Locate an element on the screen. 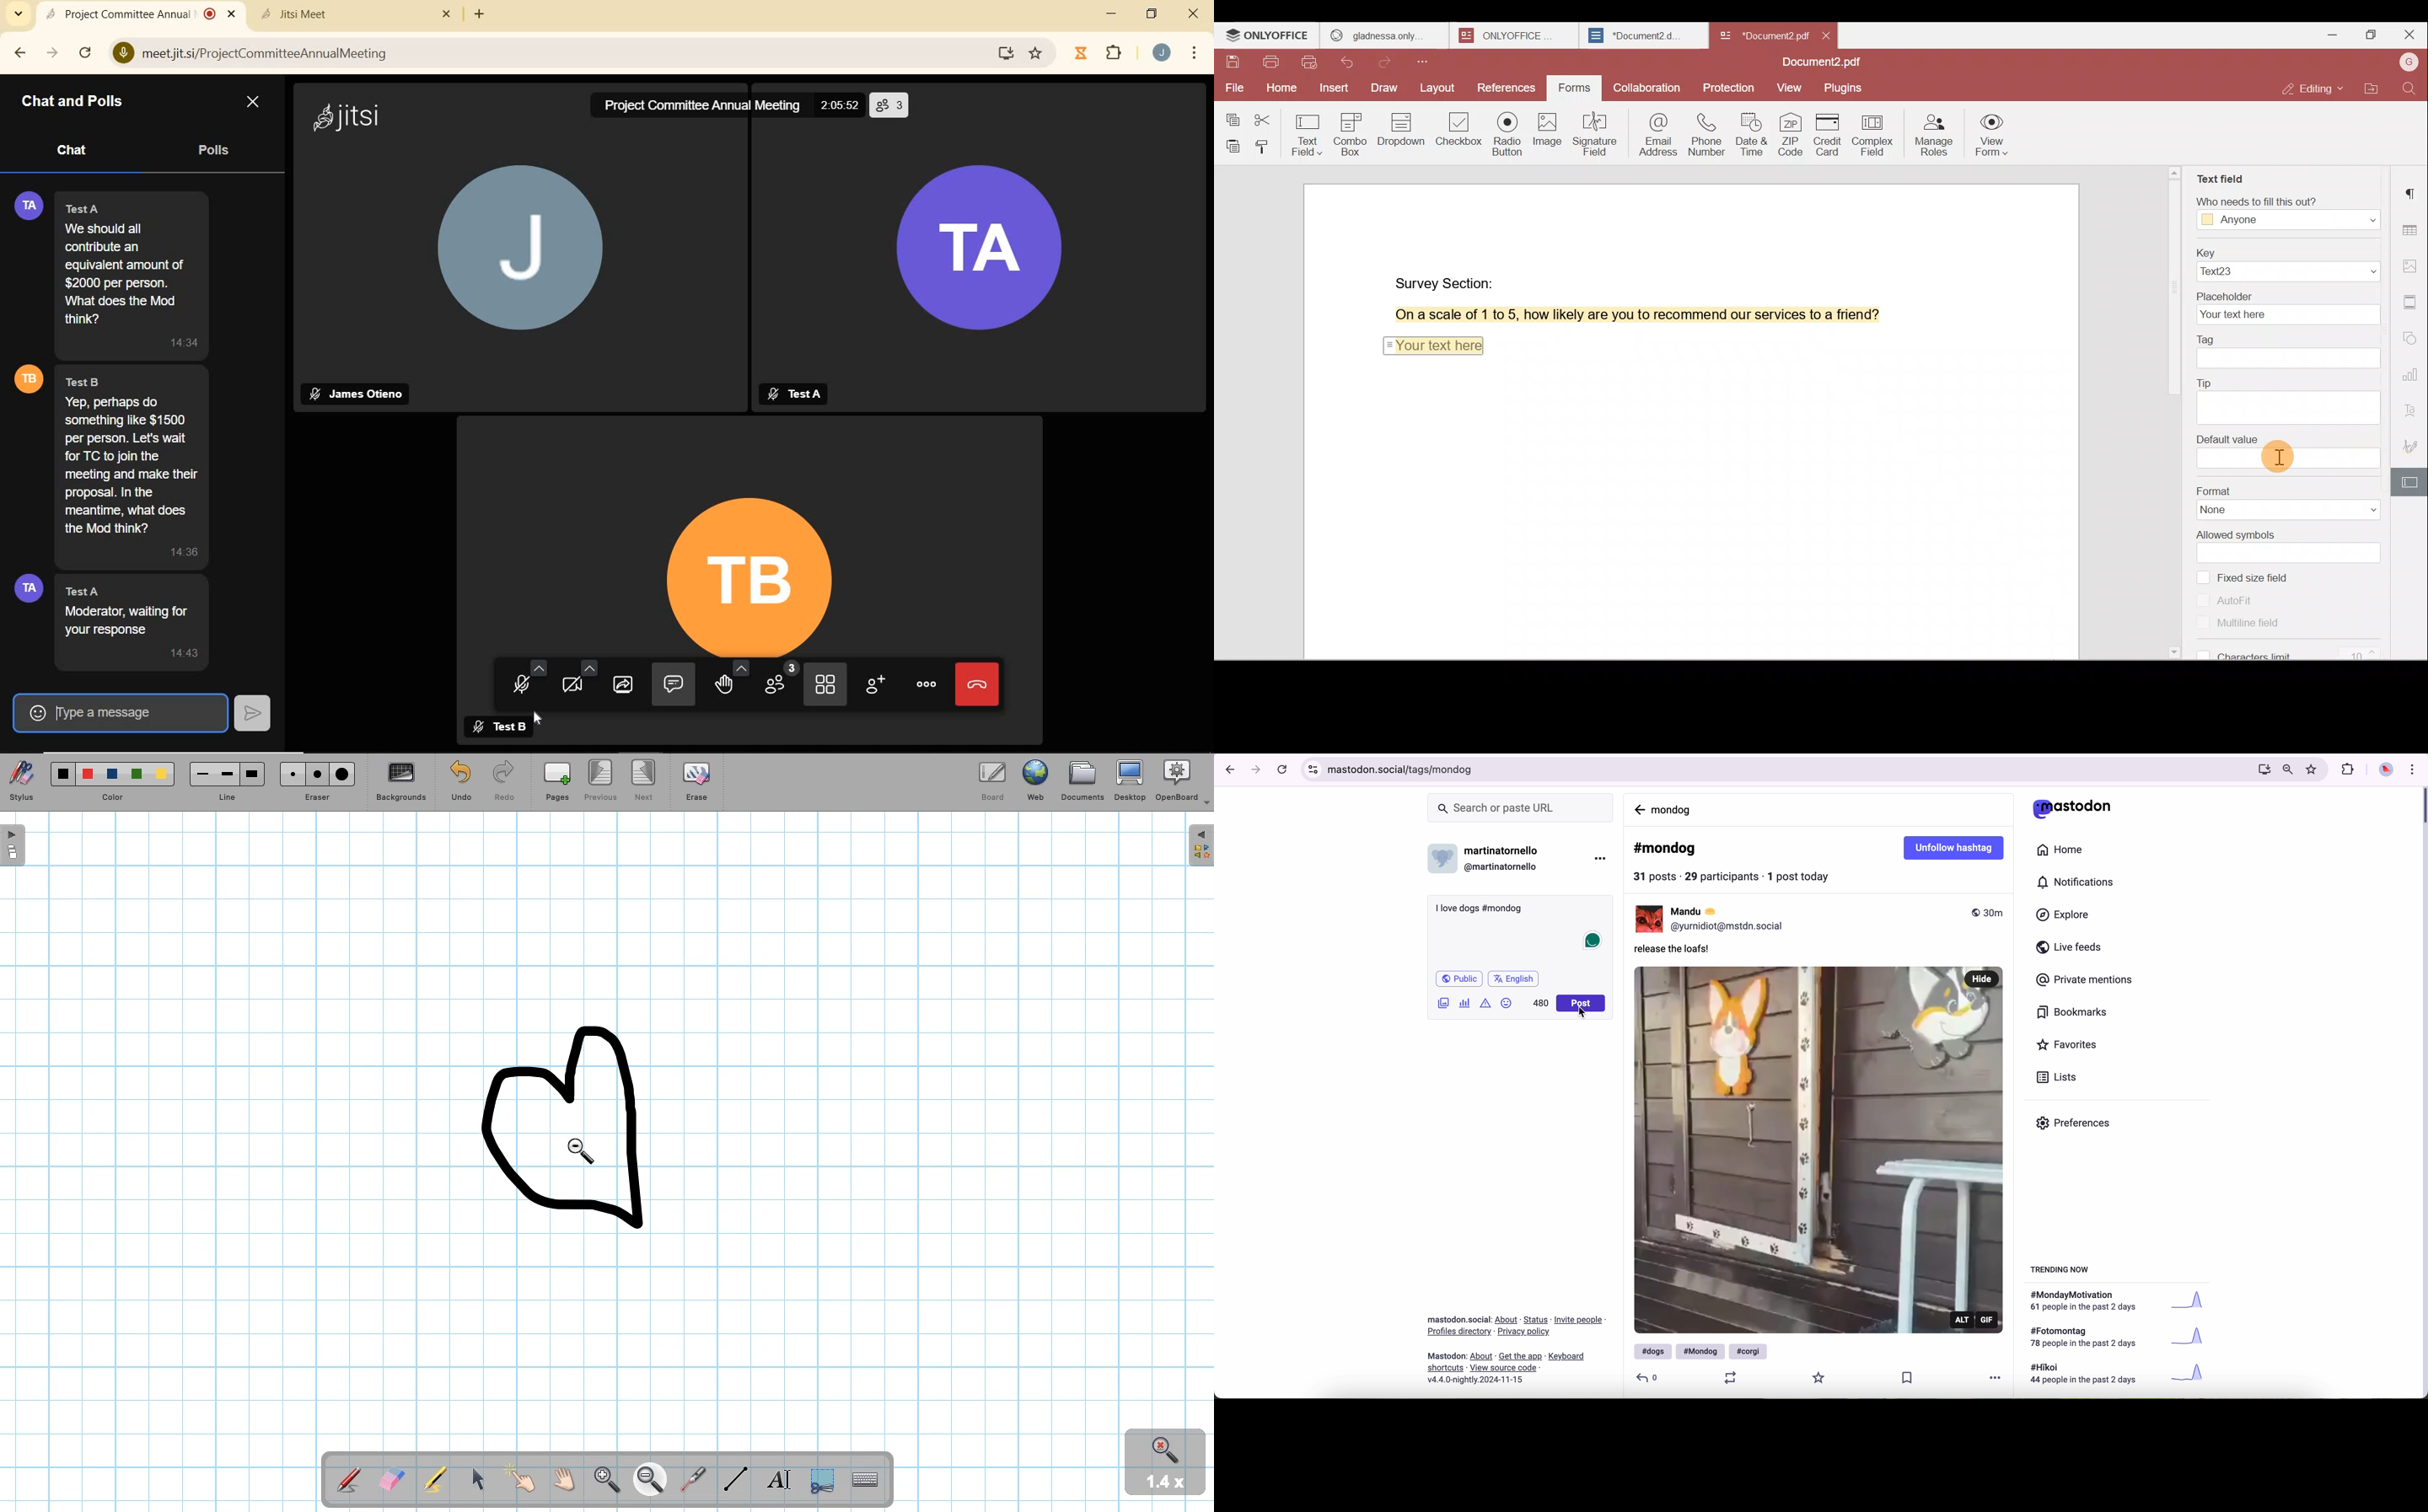 The width and height of the screenshot is (2436, 1512). 29 participants is located at coordinates (1722, 876).